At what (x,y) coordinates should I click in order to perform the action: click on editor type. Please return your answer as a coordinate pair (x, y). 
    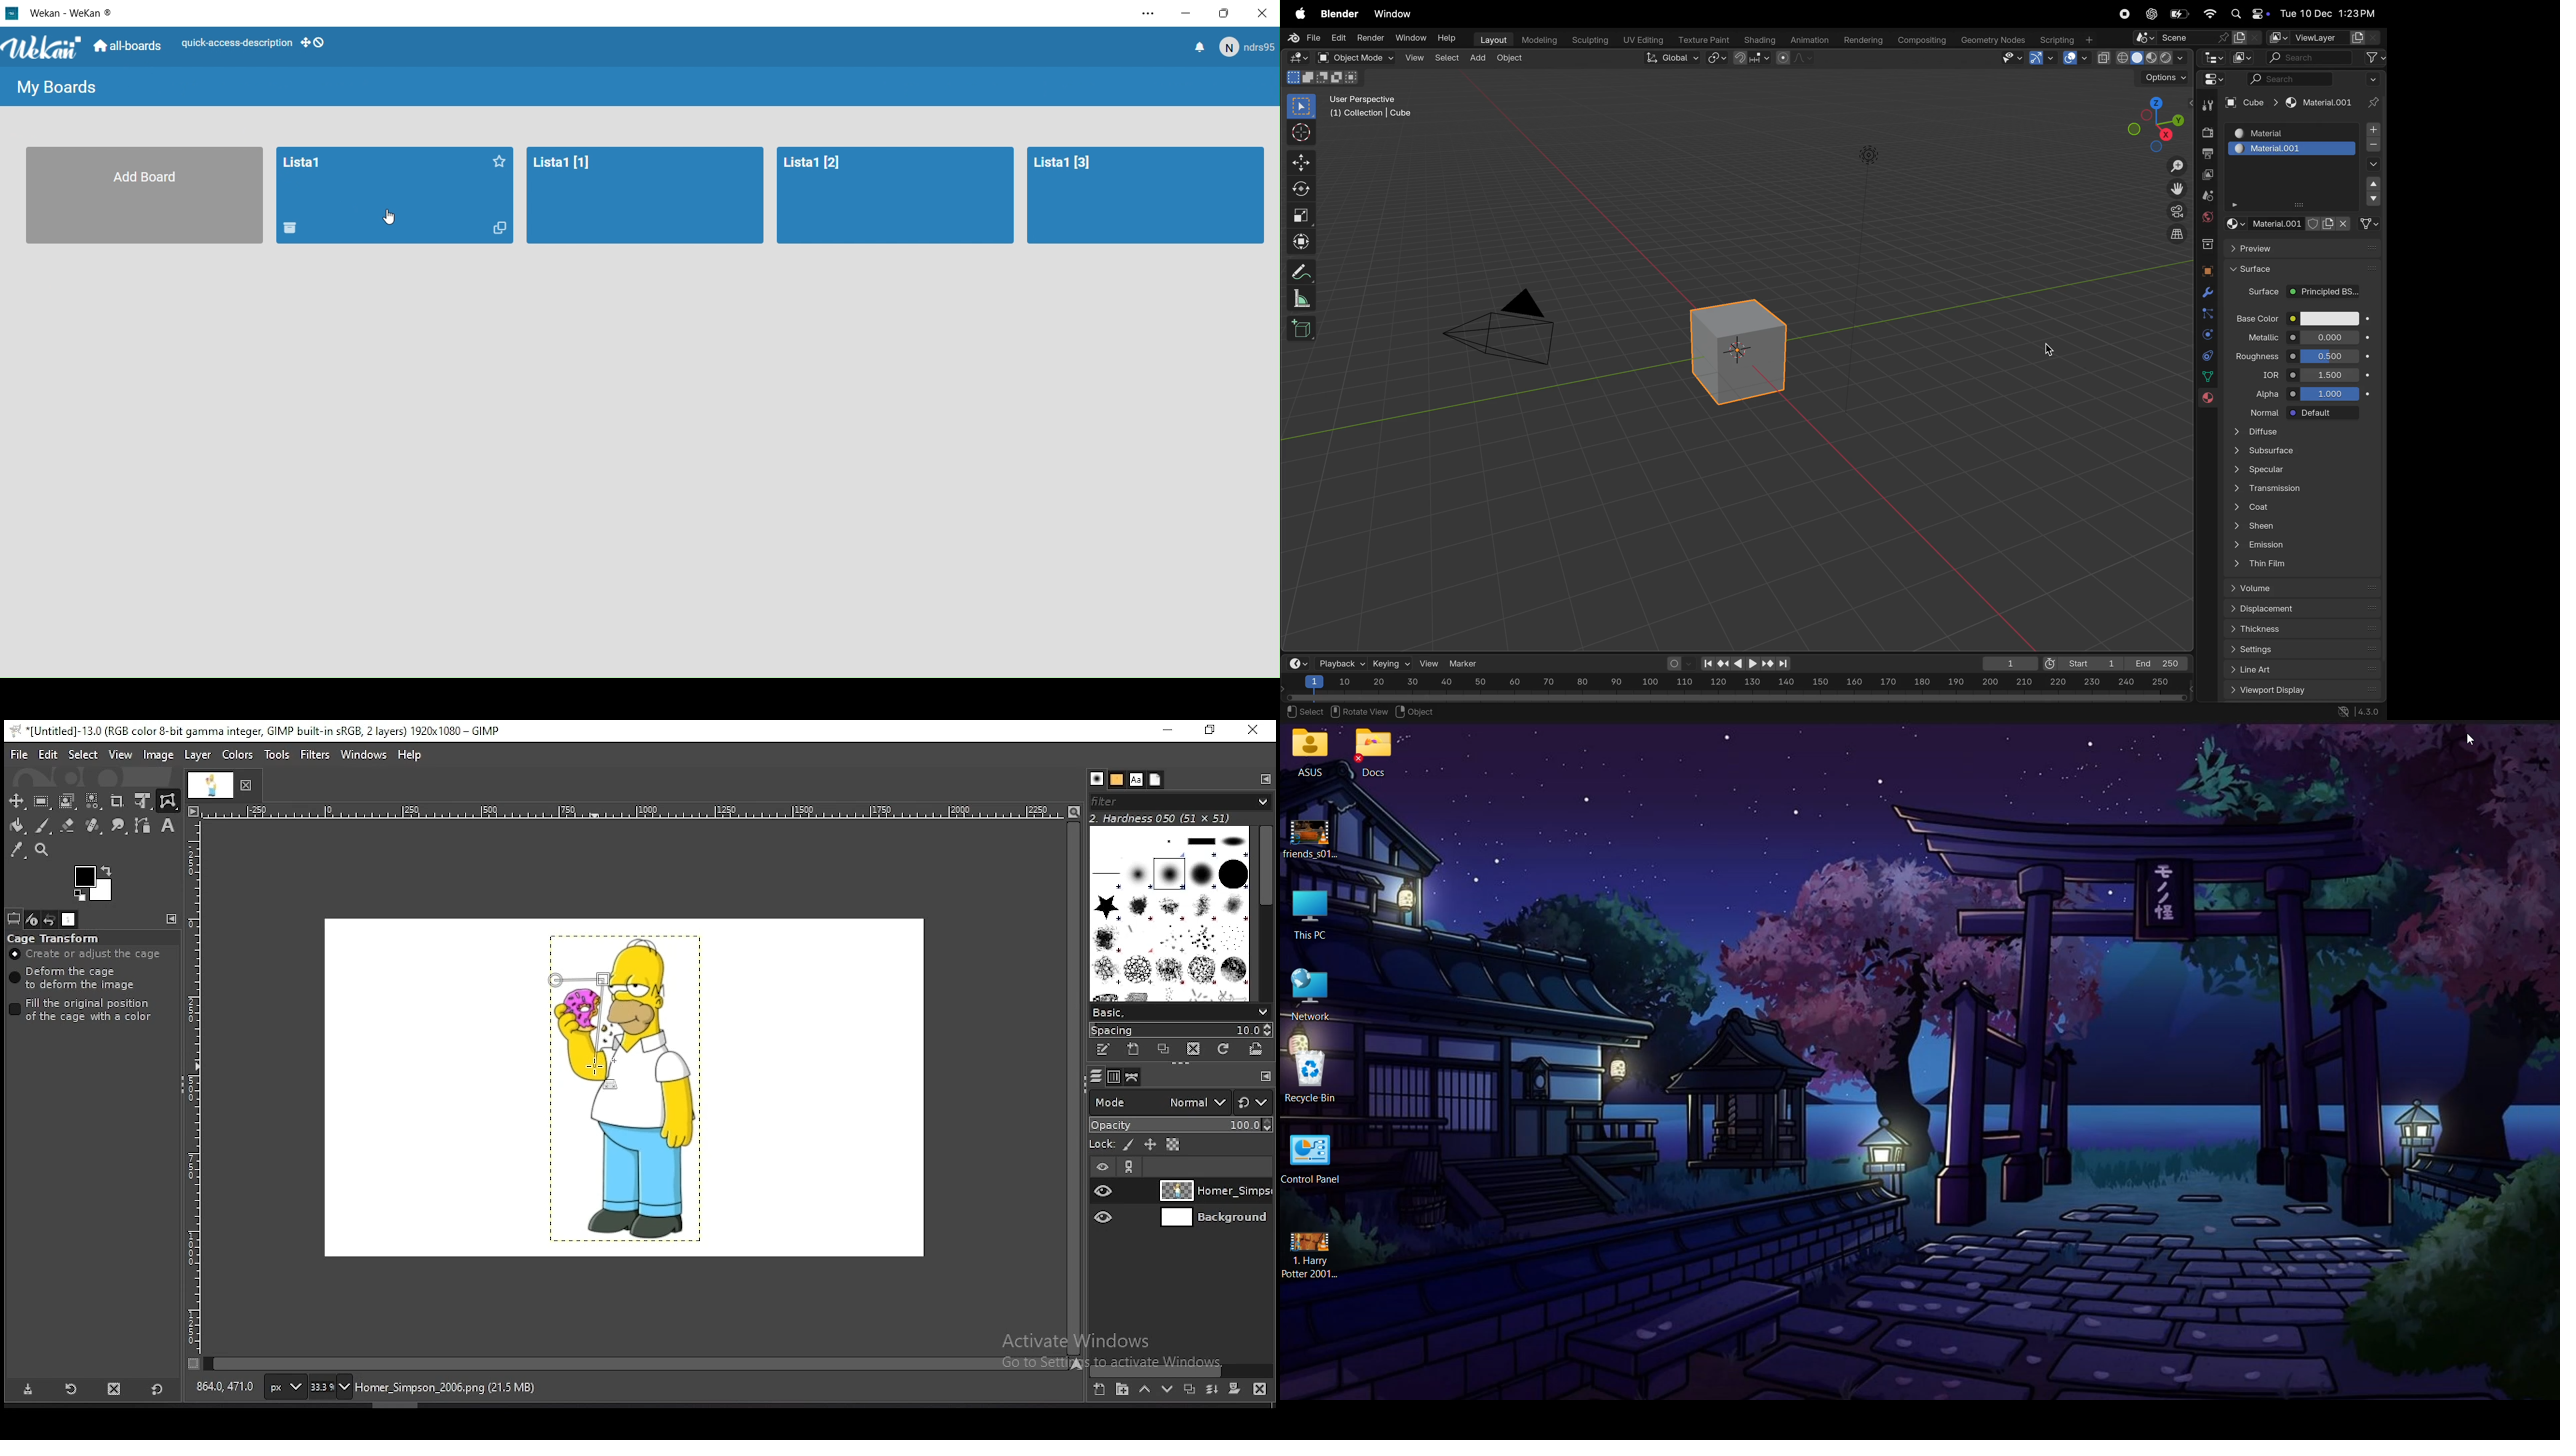
    Looking at the image, I should click on (2215, 59).